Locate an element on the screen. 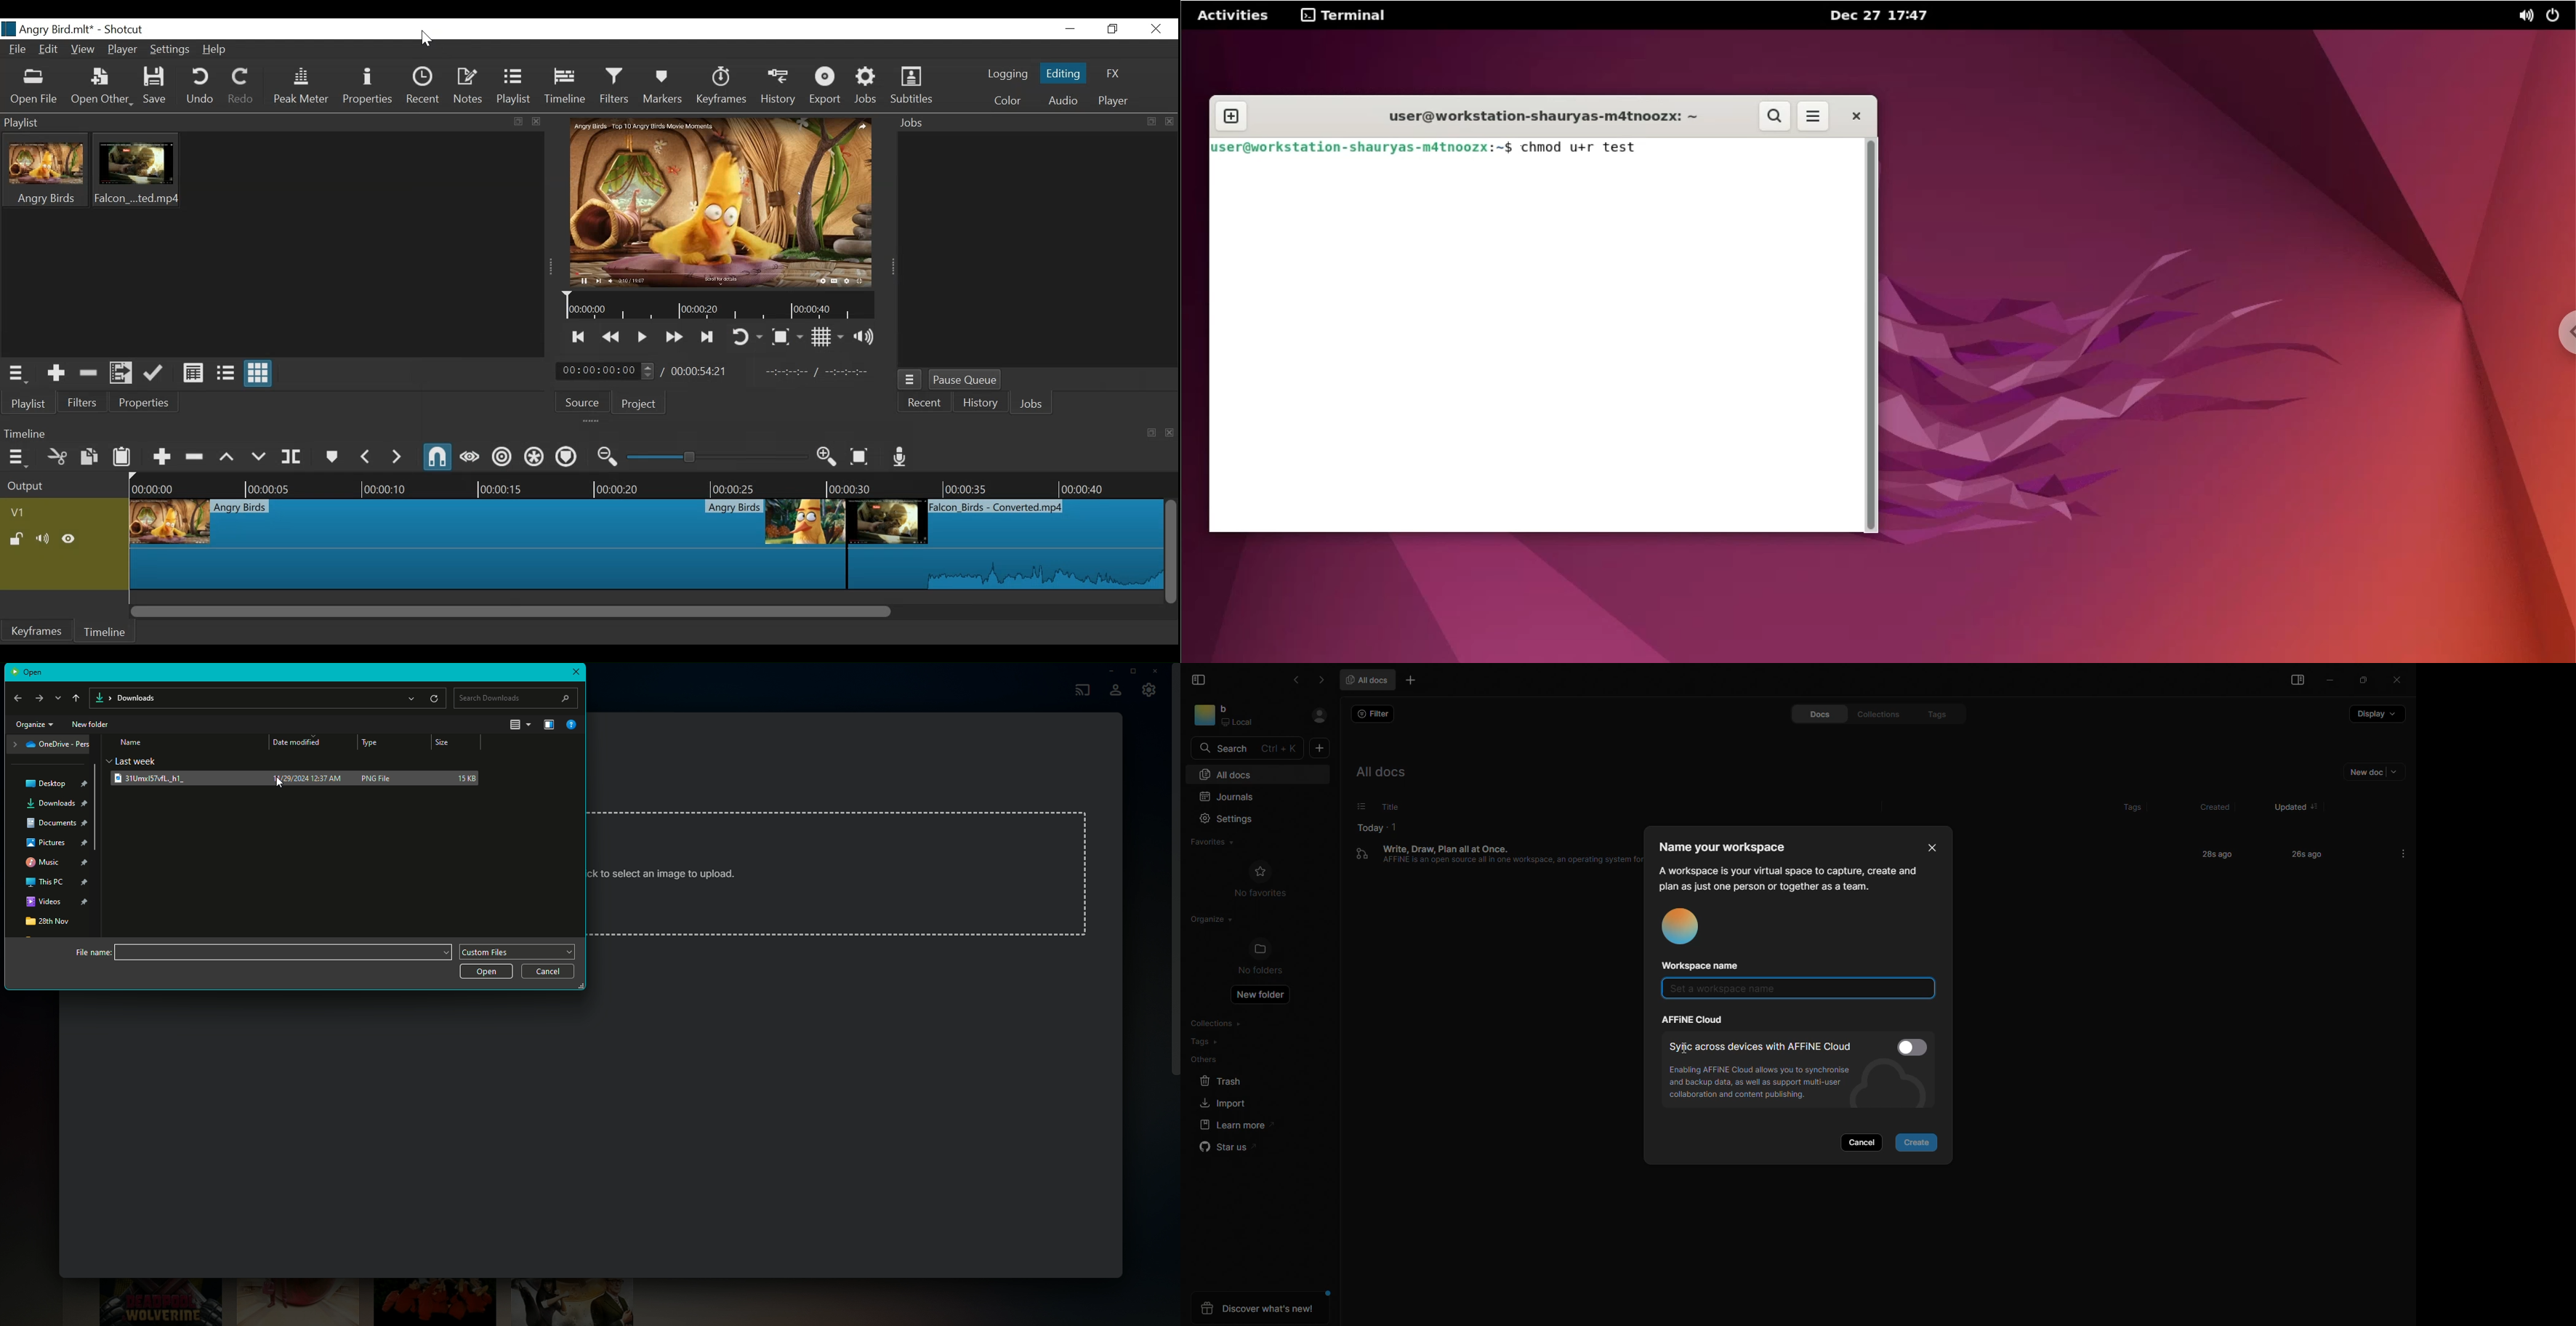  Settings is located at coordinates (172, 49).